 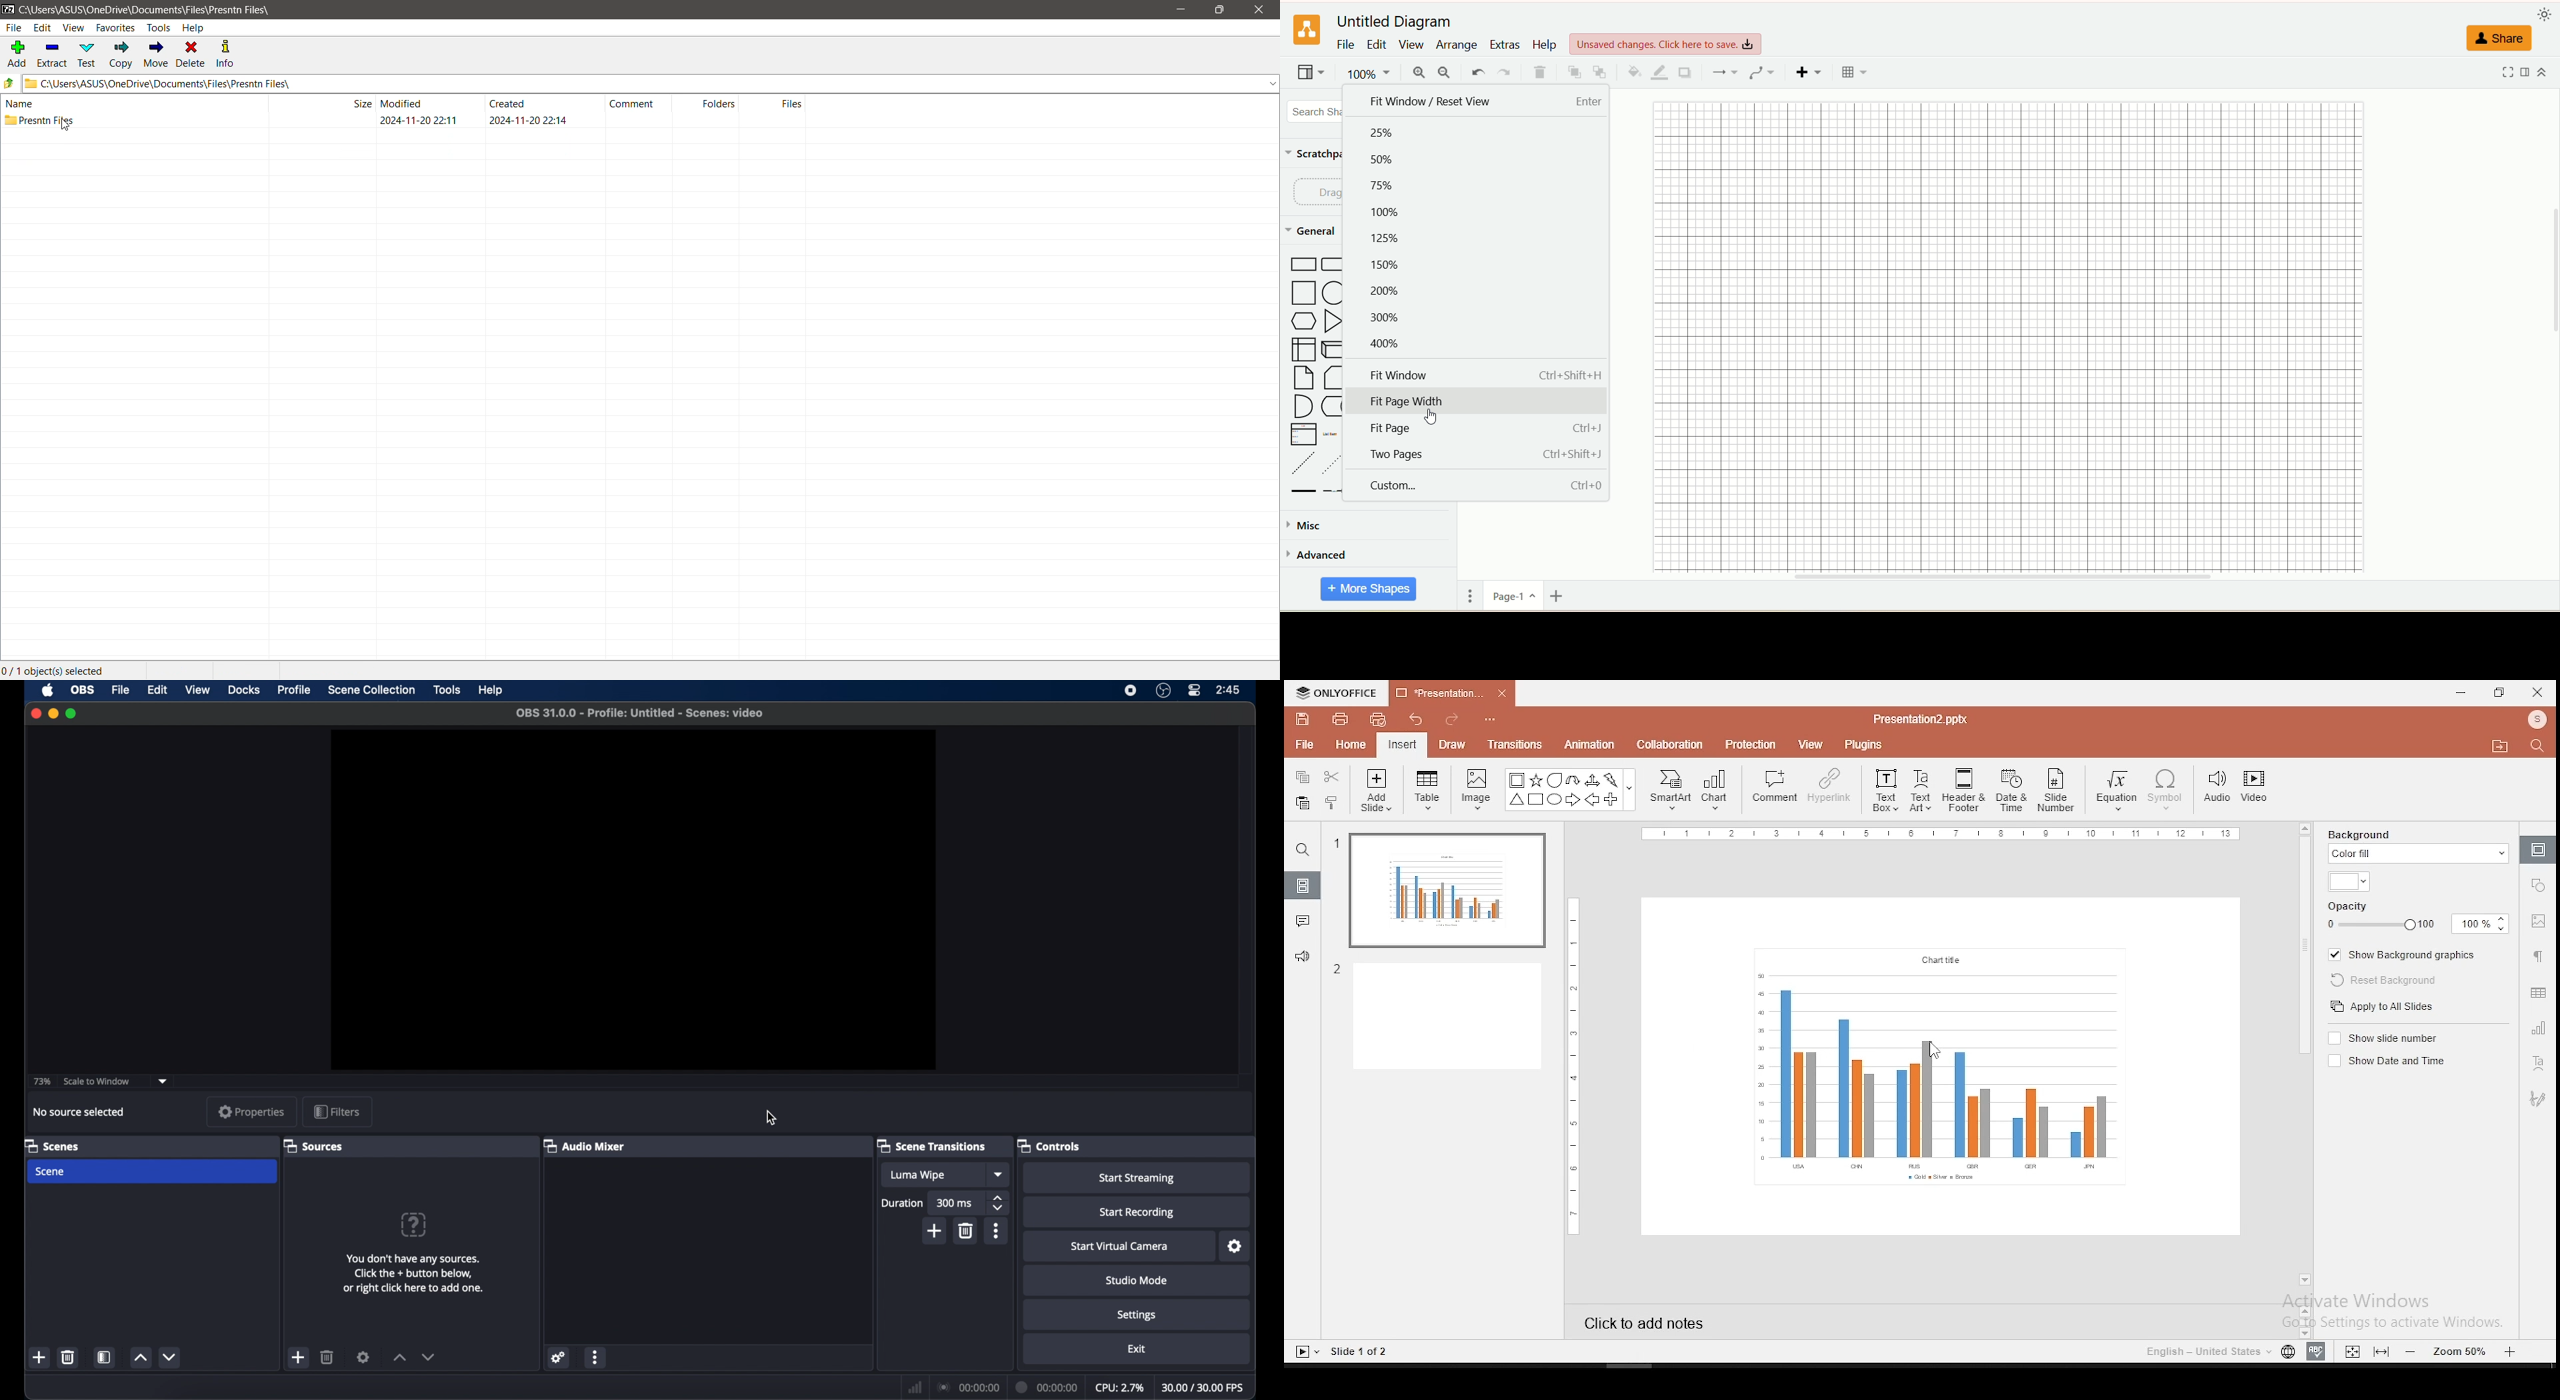 I want to click on Shapes, so click(x=1567, y=792).